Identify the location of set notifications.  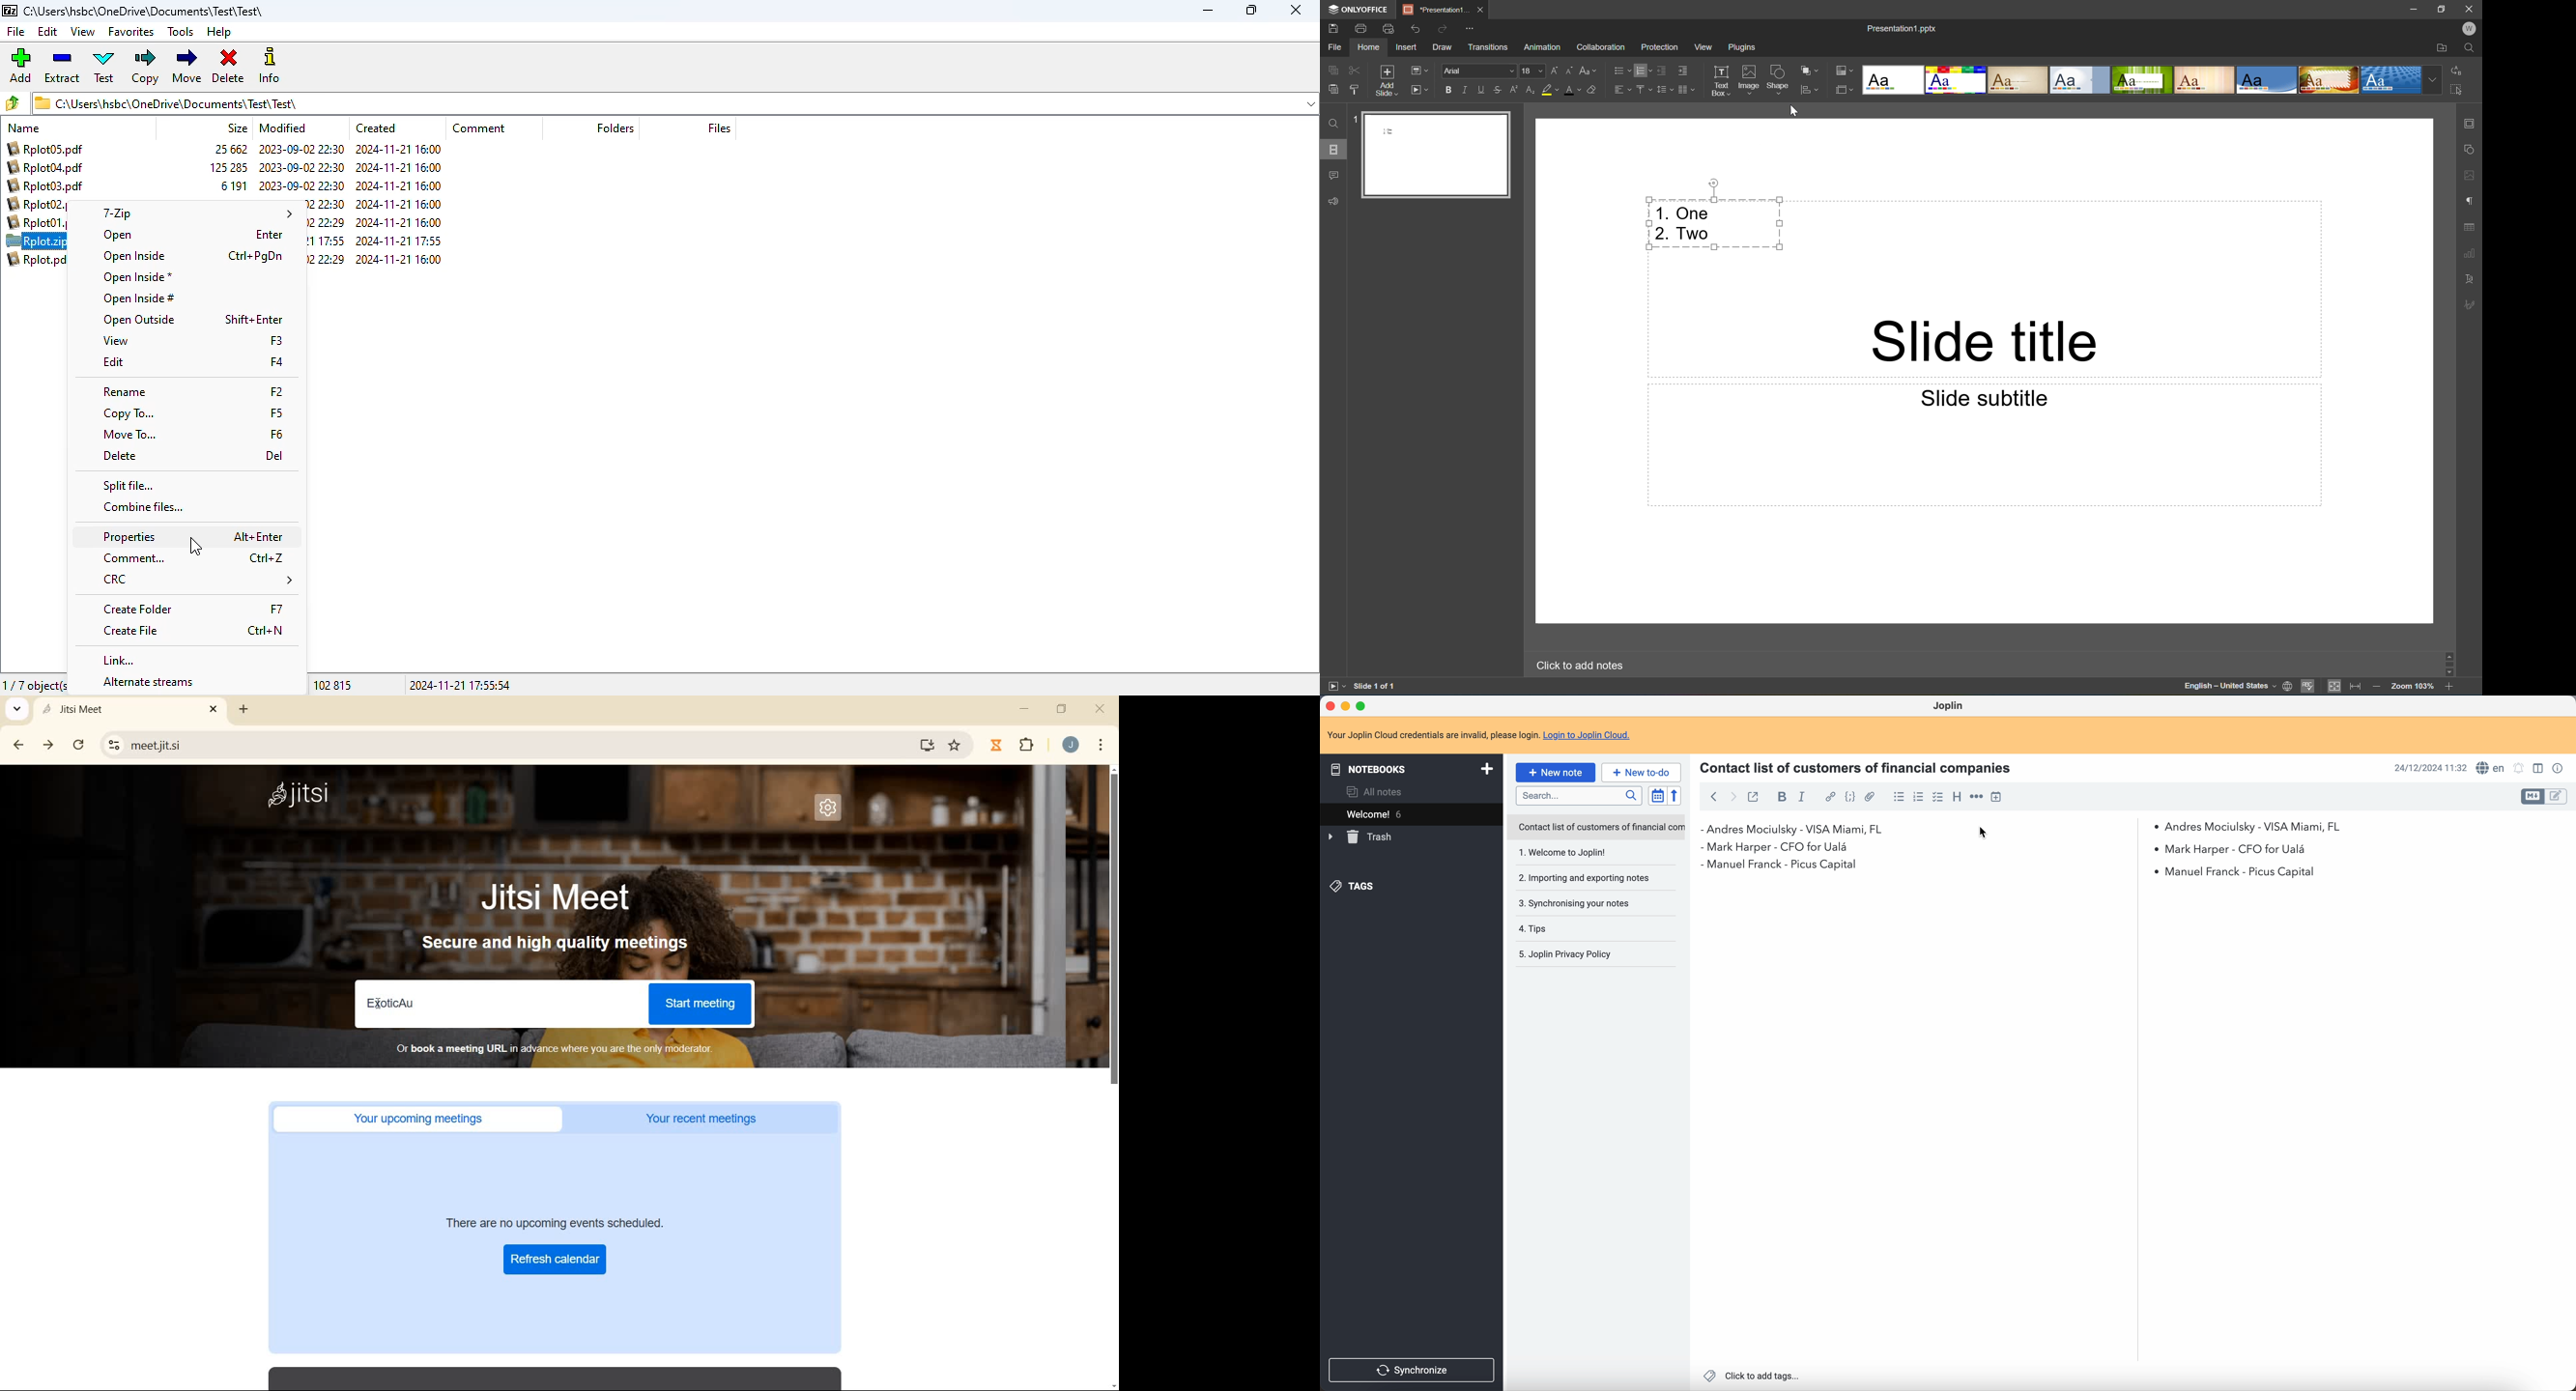
(2519, 768).